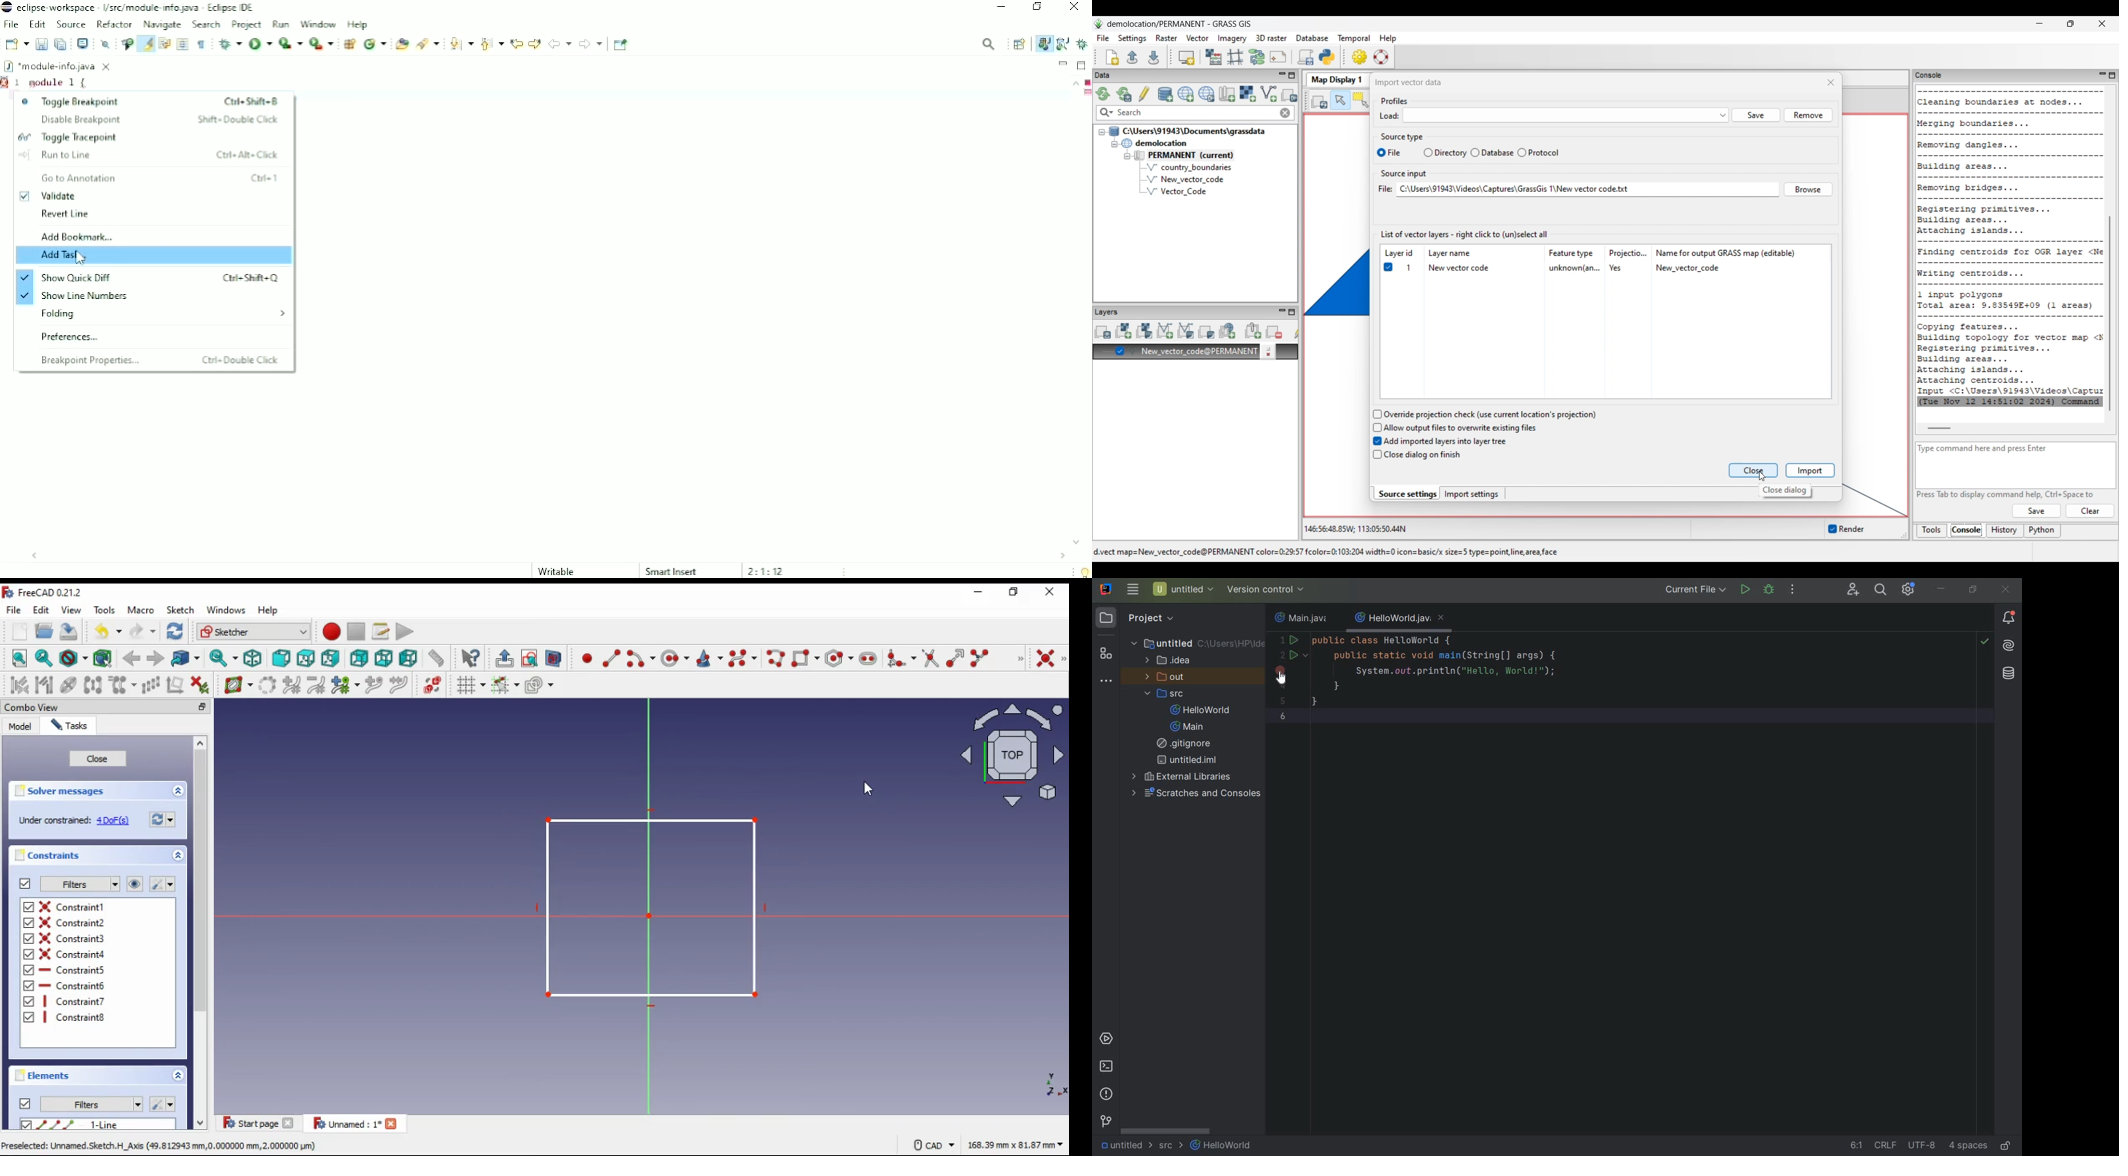 The height and width of the screenshot is (1176, 2128). I want to click on sketcher geometries, so click(1020, 657).